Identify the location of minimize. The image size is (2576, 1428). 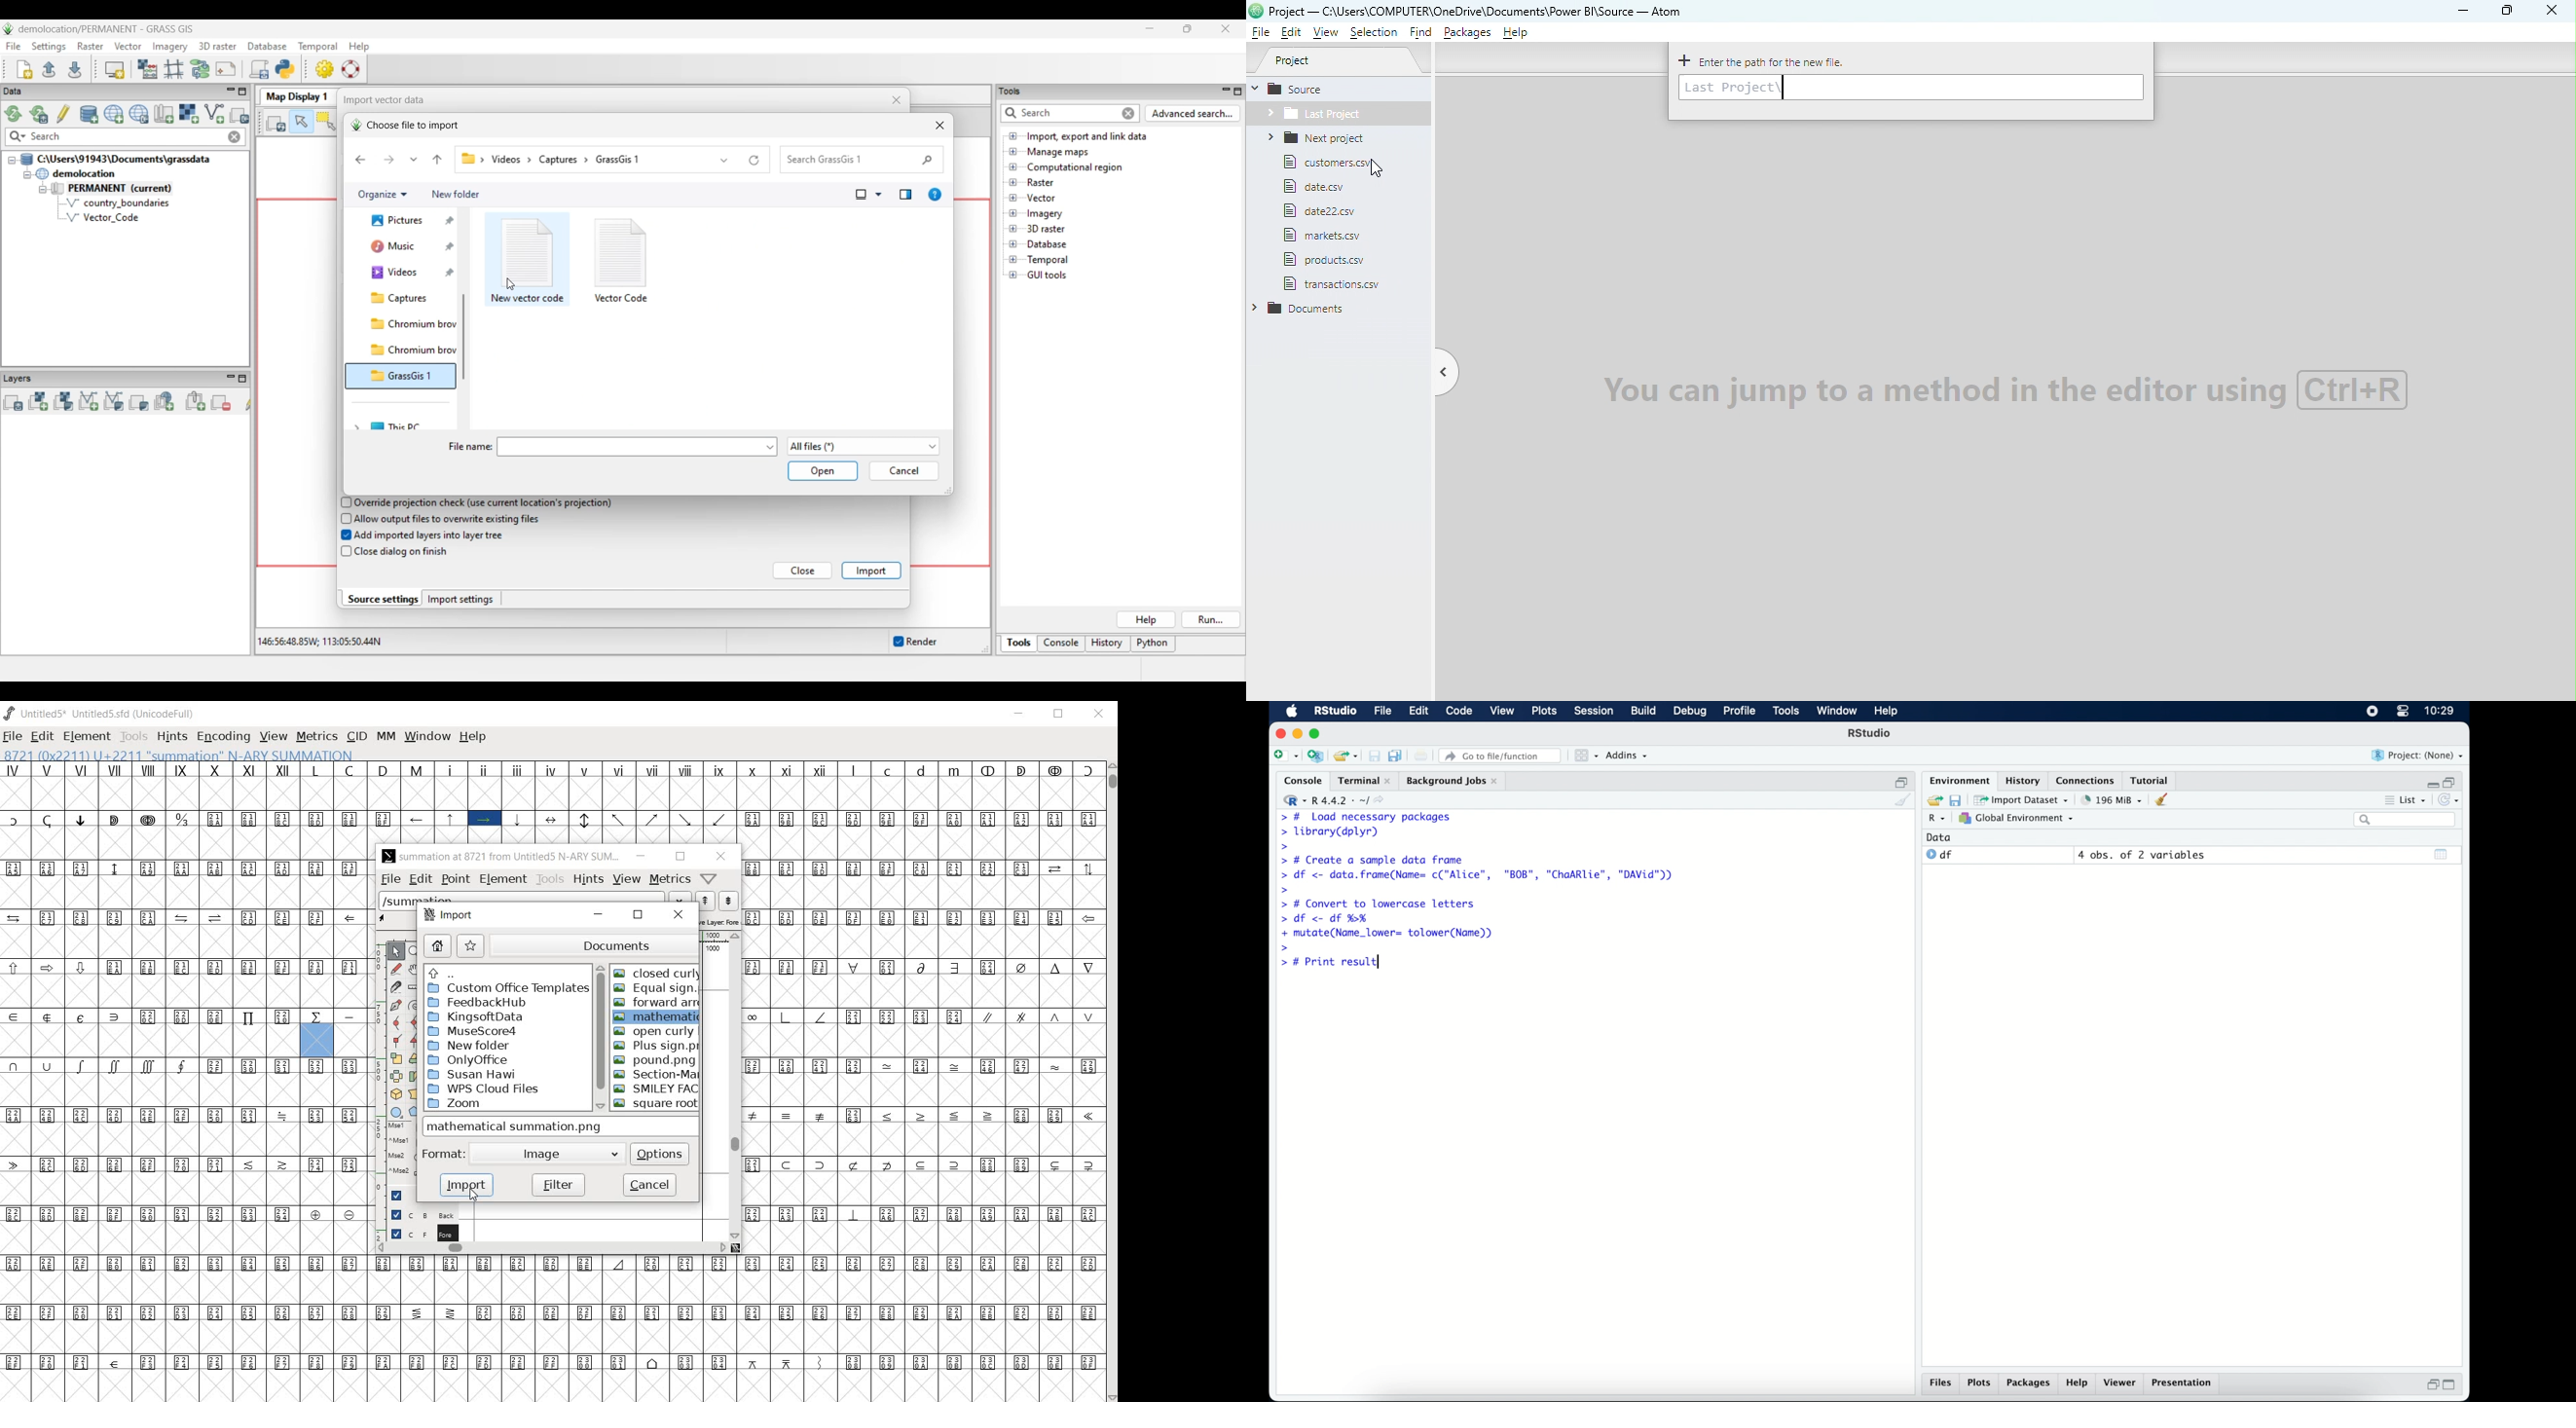
(1297, 733).